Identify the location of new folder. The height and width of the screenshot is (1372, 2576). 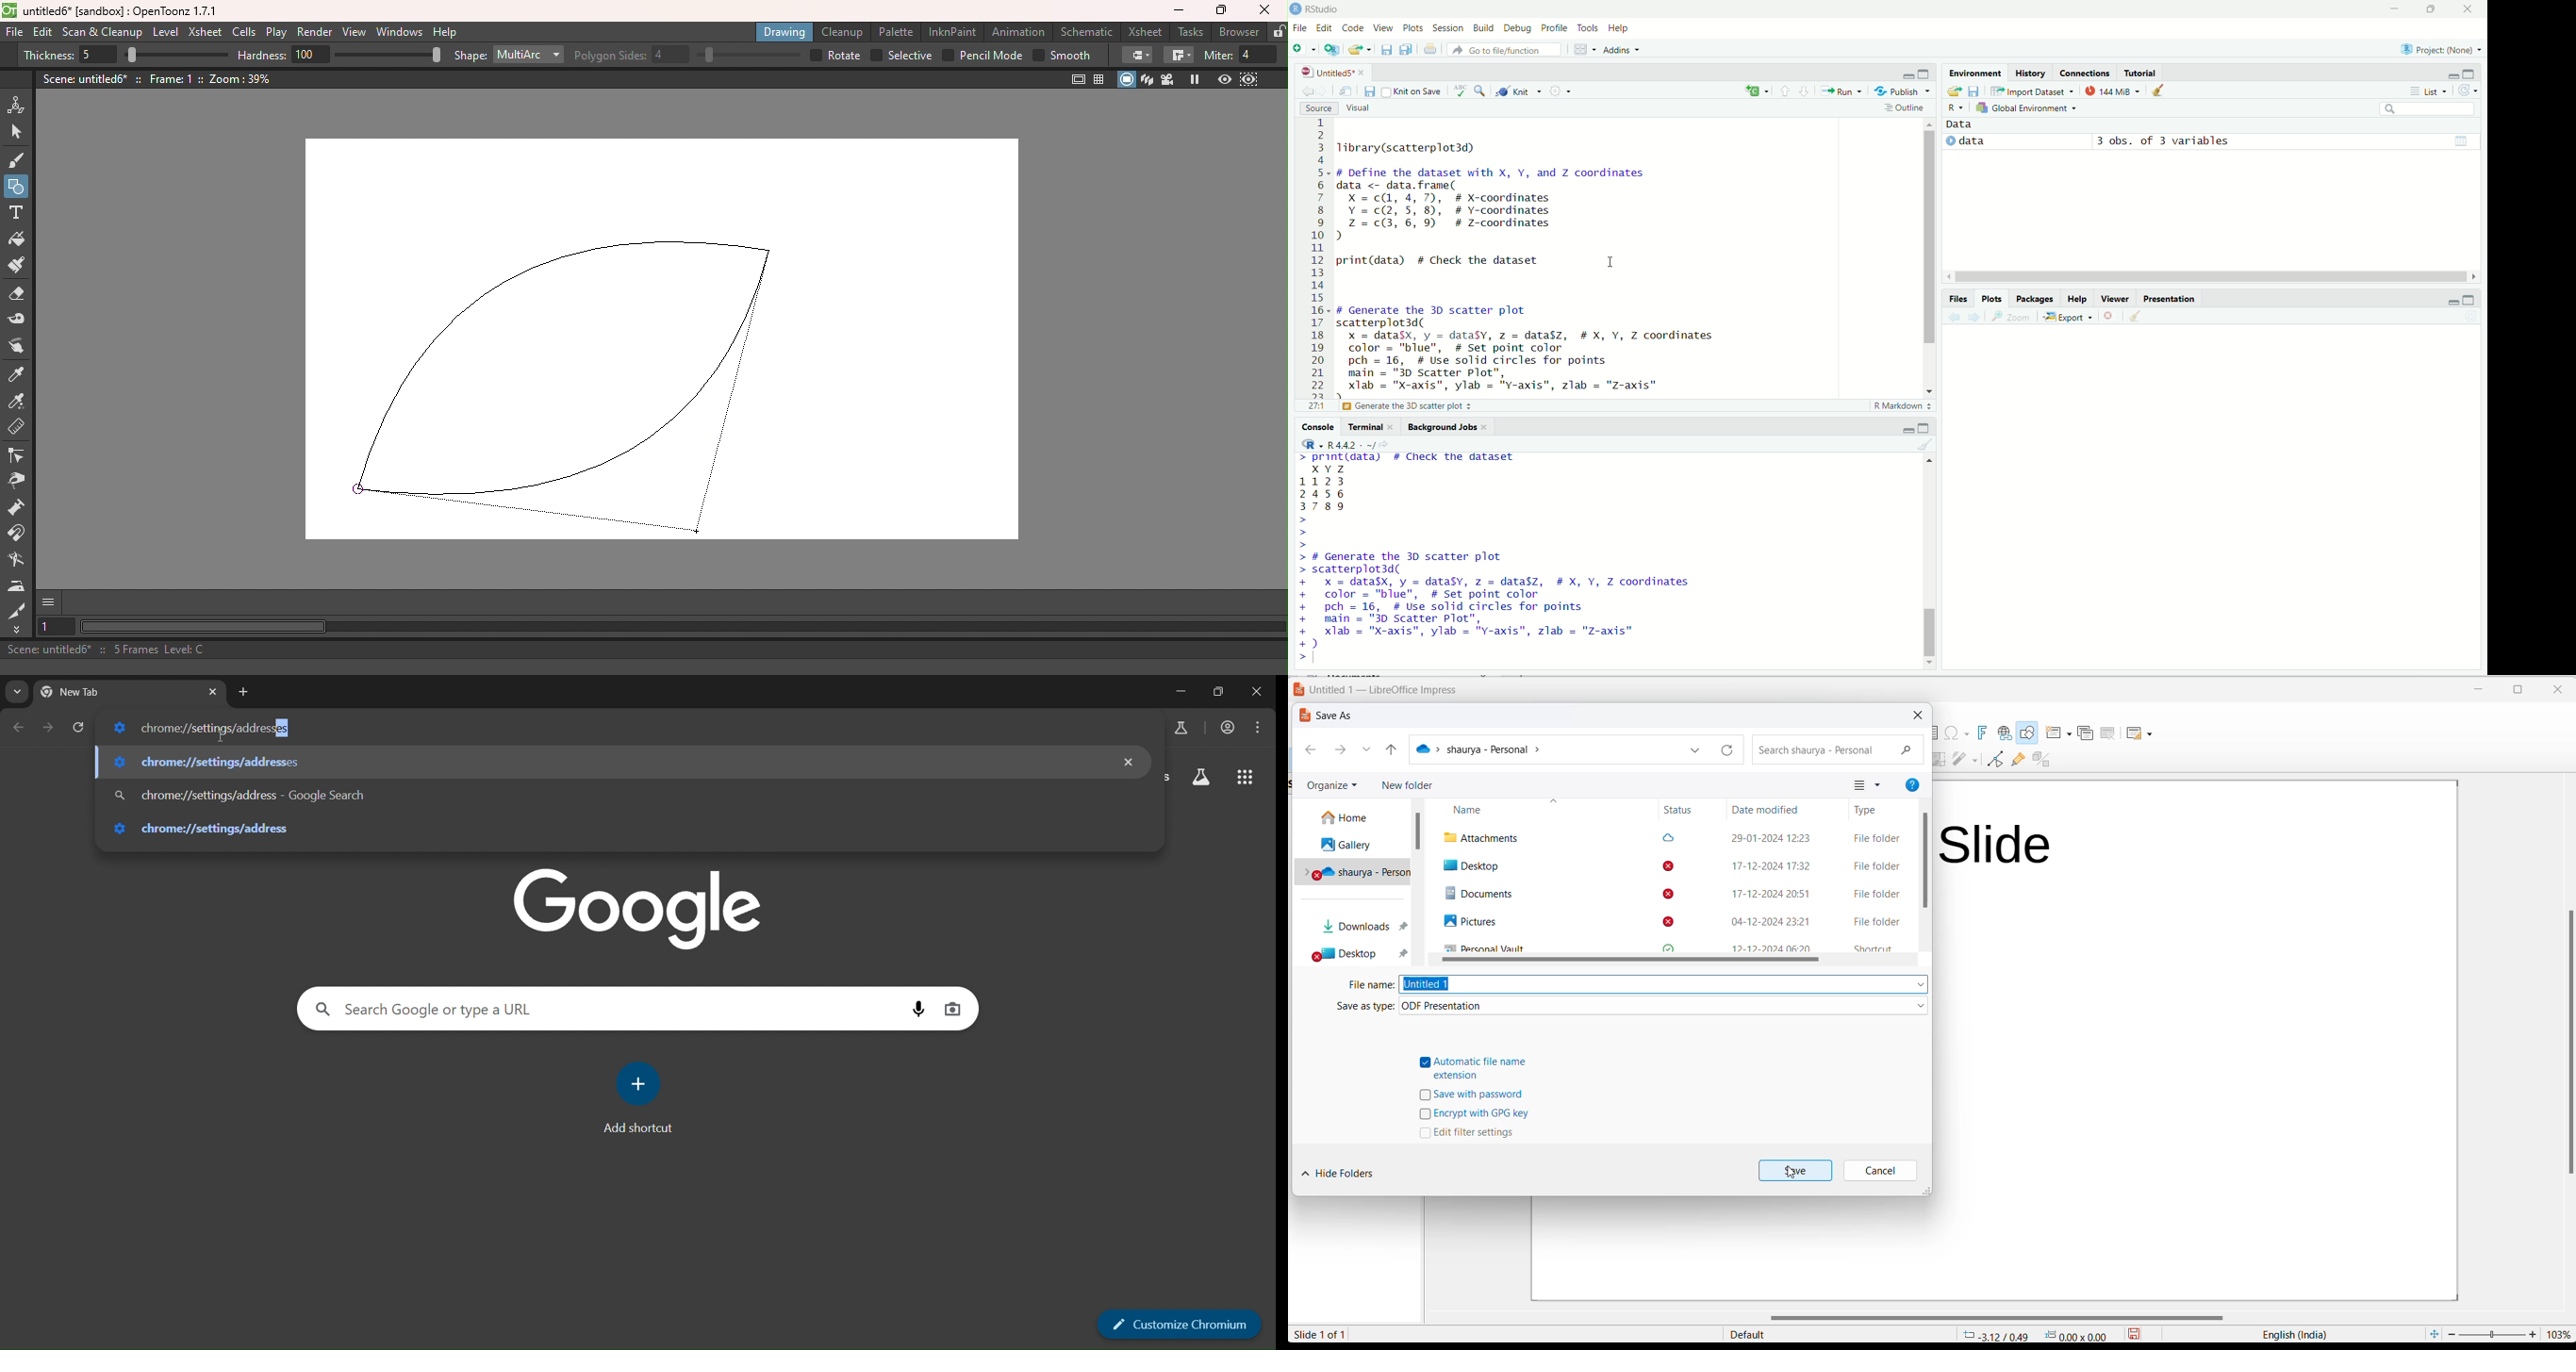
(1407, 786).